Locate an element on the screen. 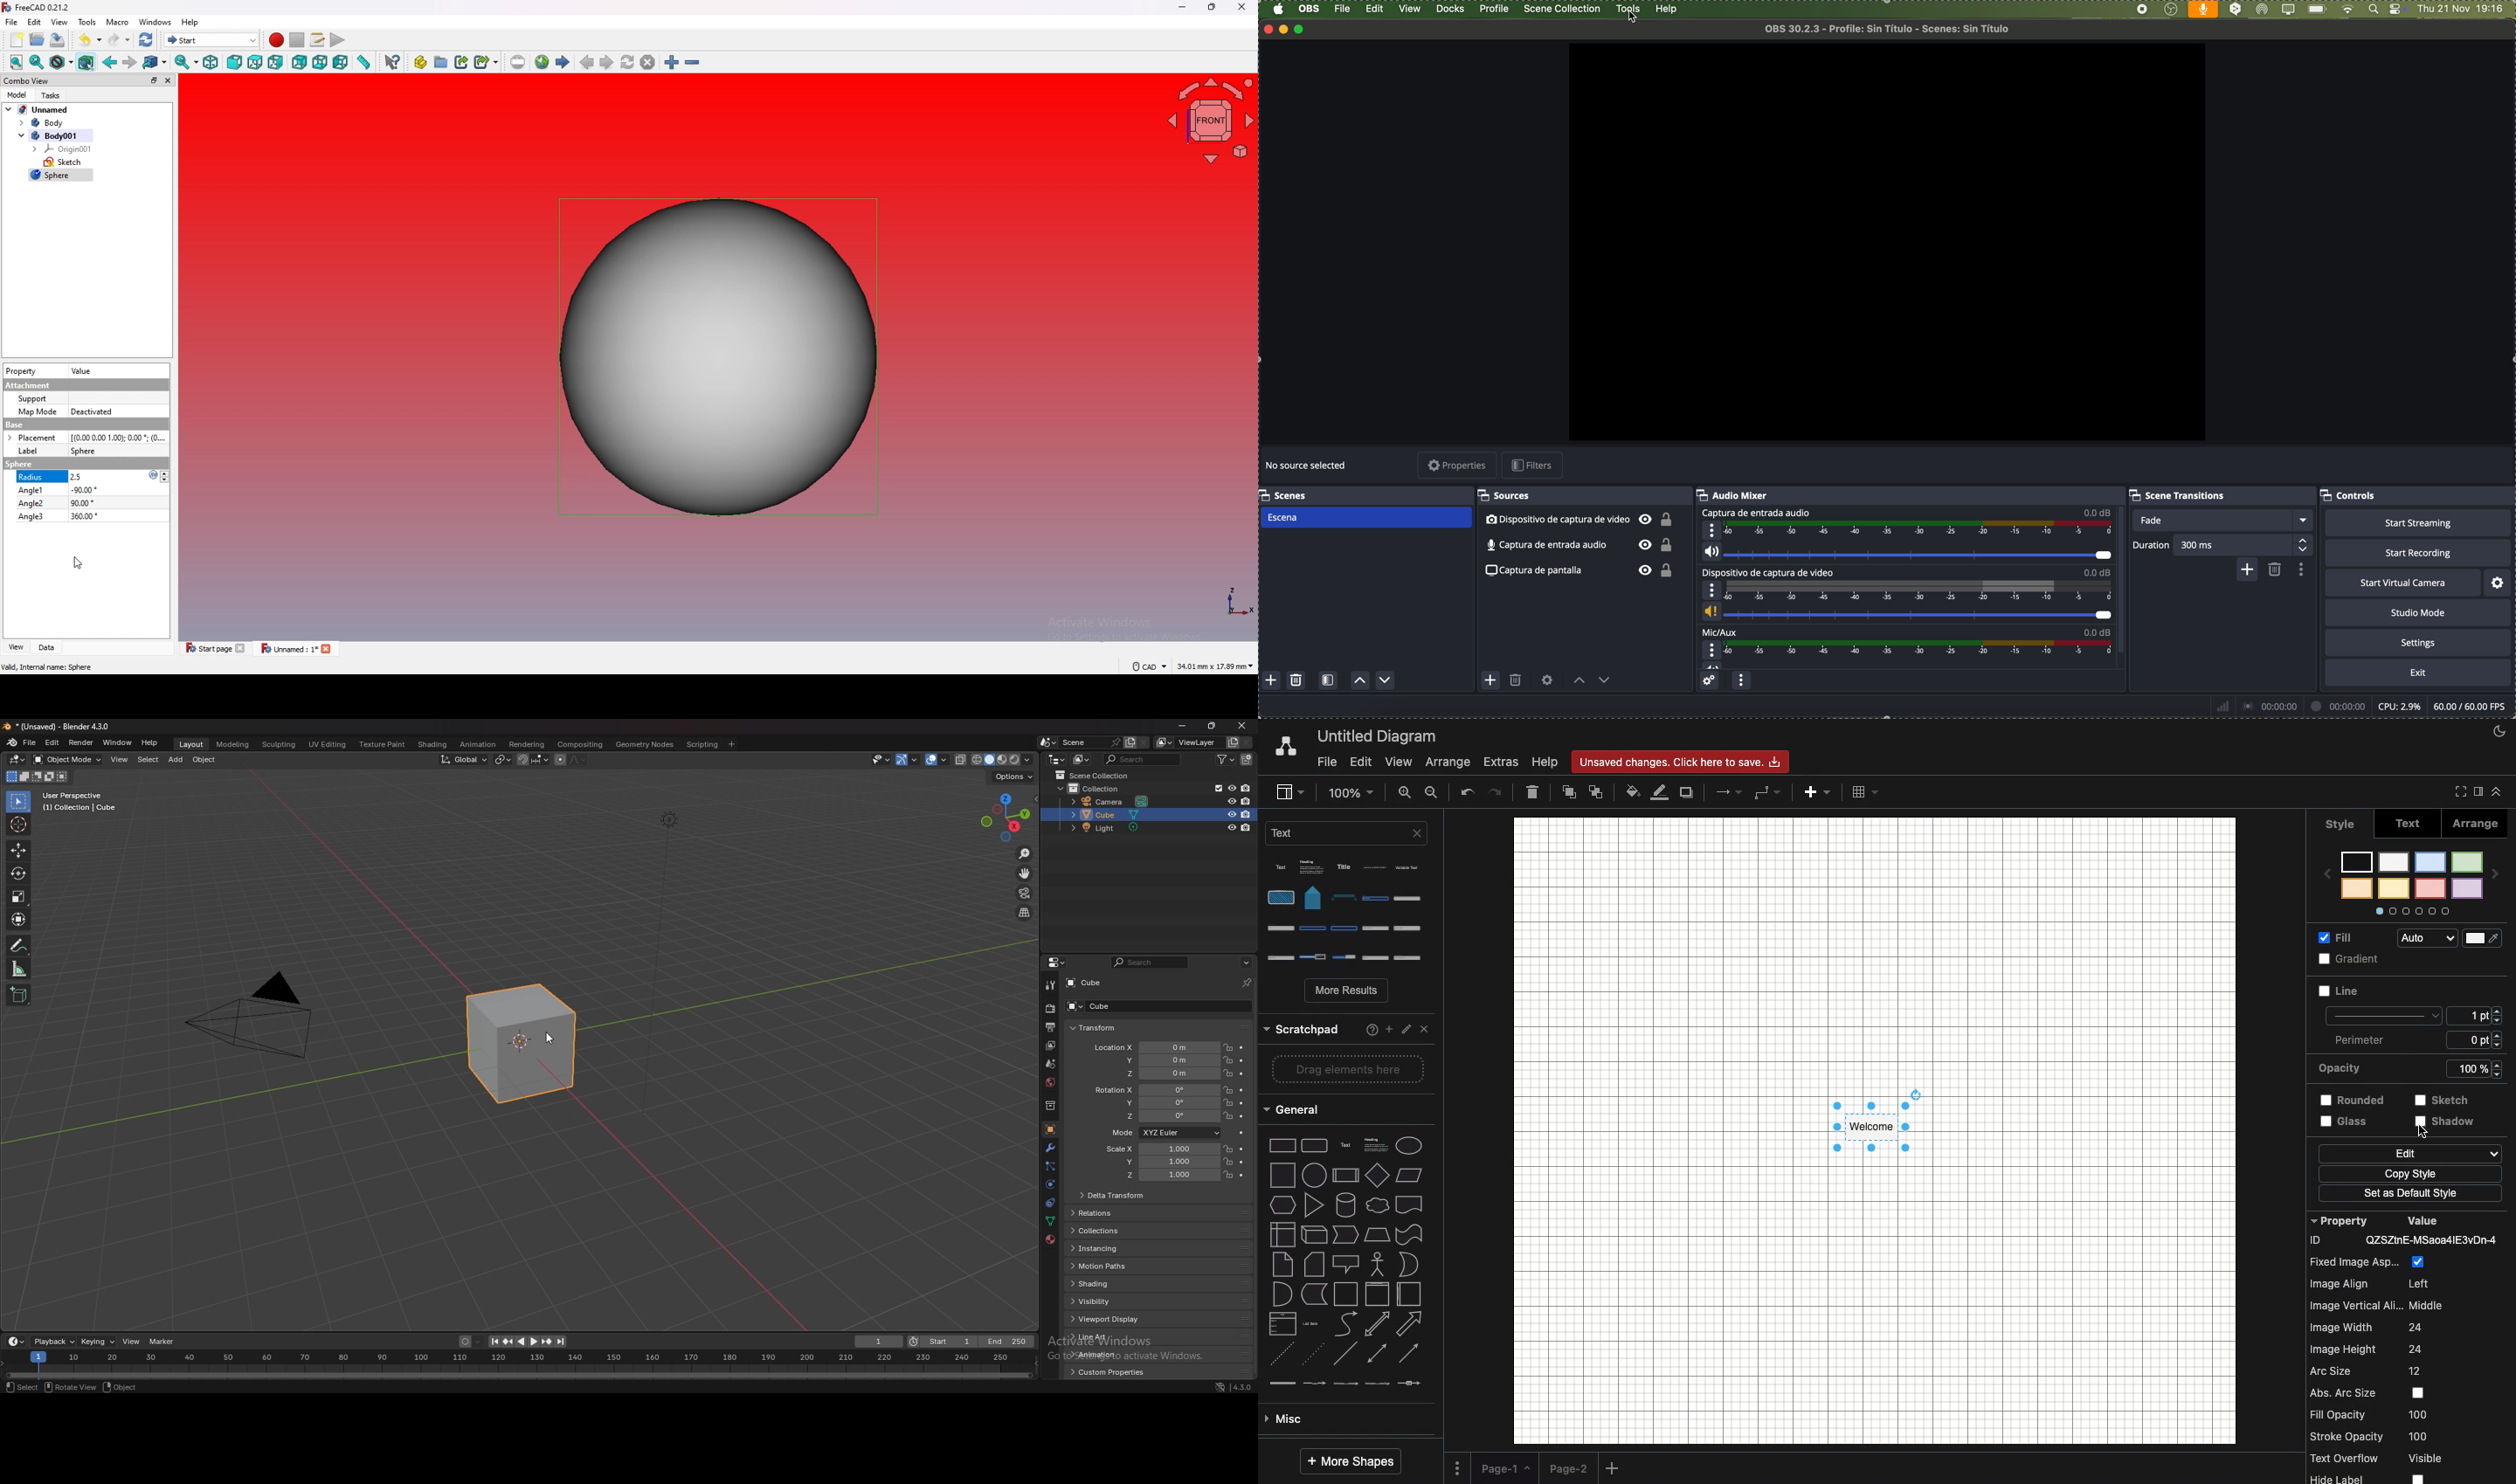  wifi is located at coordinates (2348, 10).